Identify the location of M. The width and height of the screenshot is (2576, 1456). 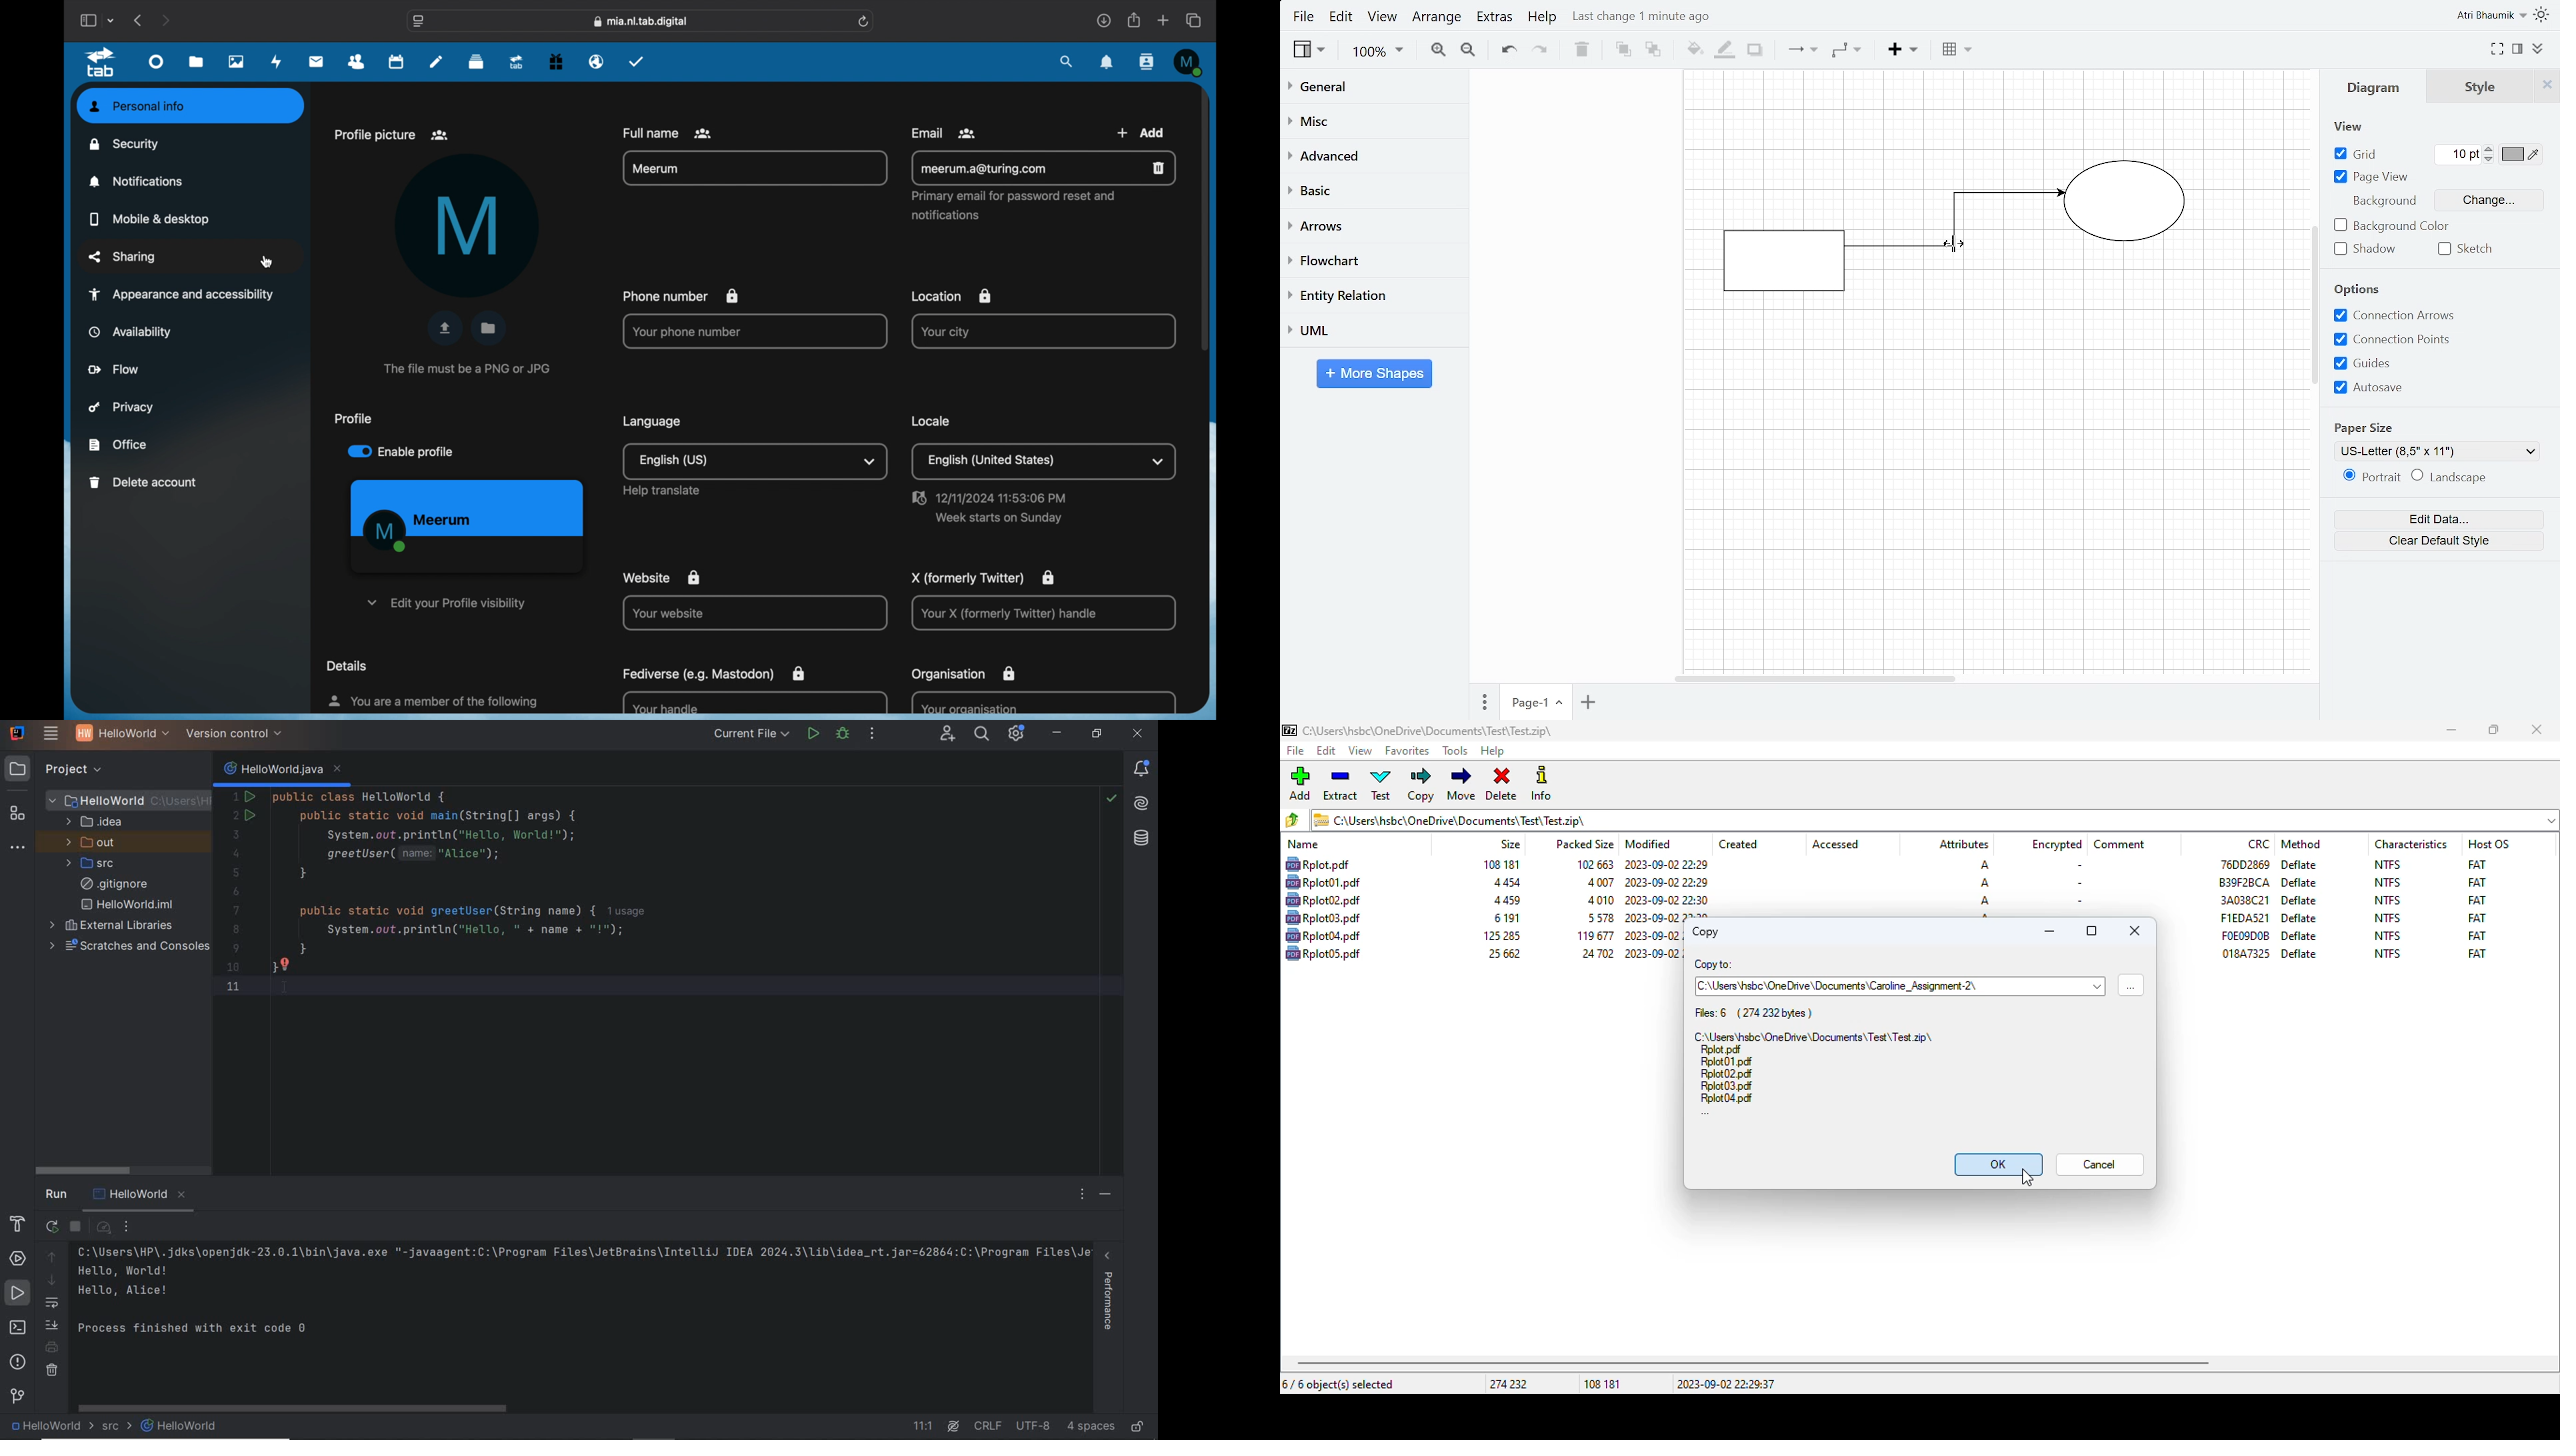
(1188, 62).